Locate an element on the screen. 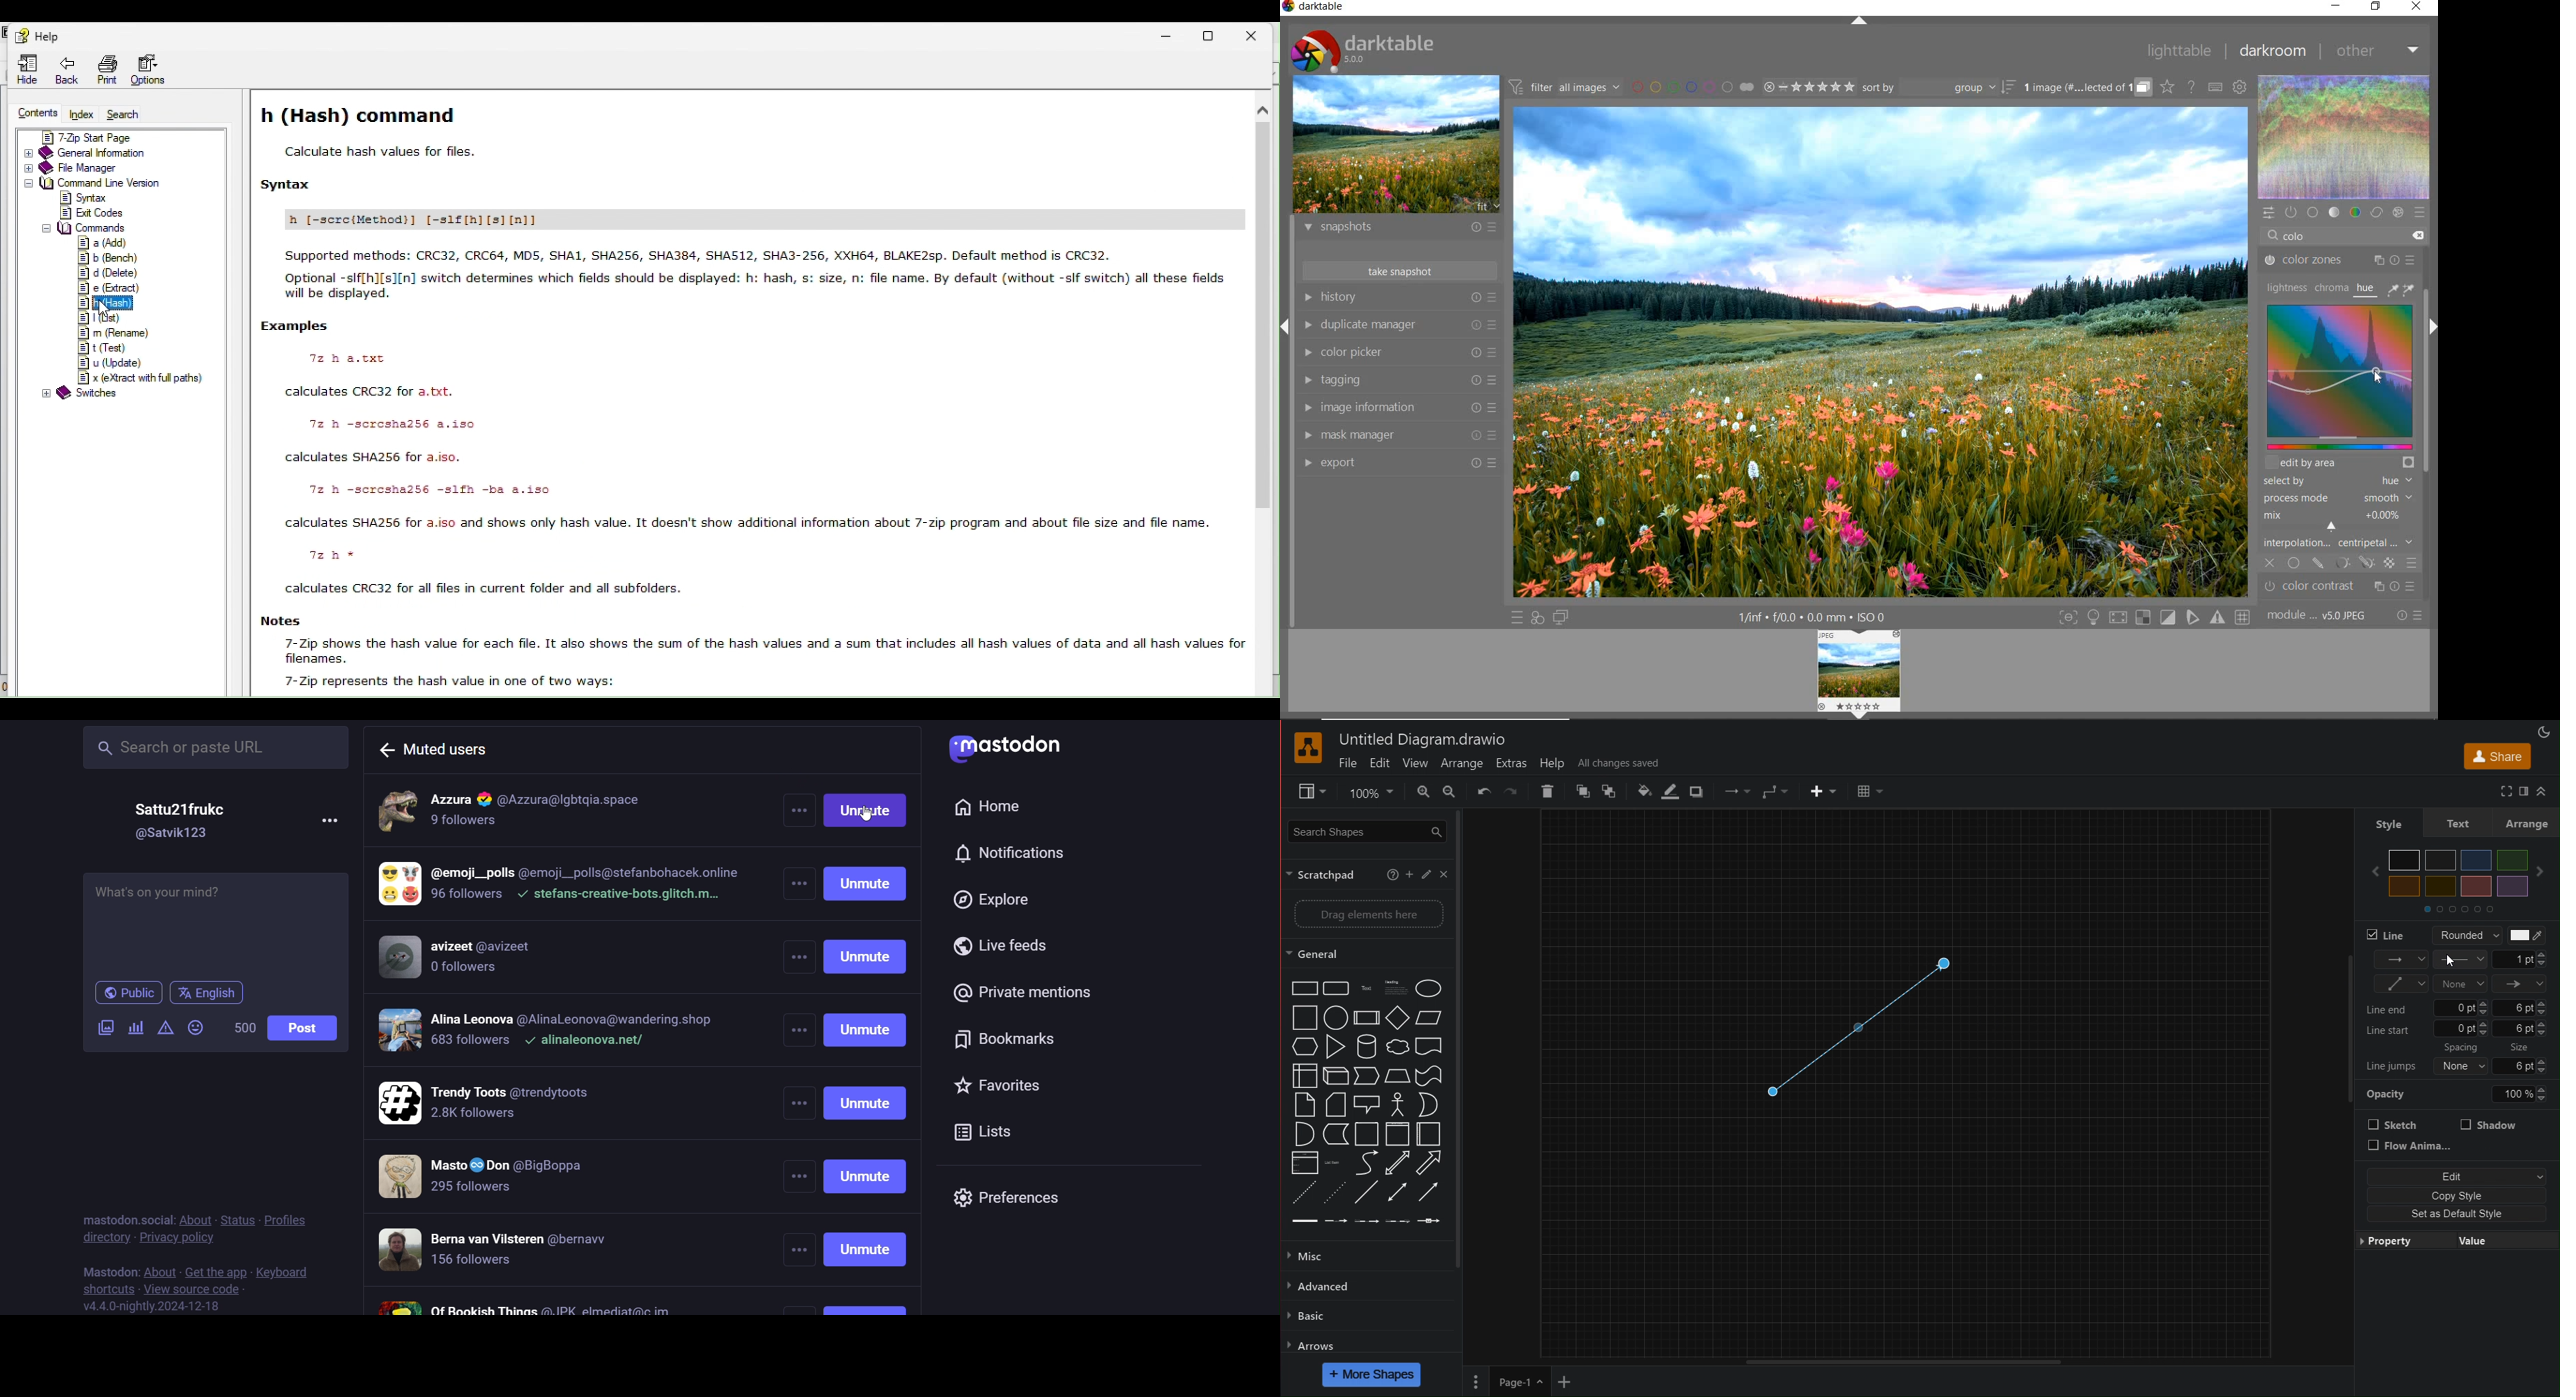  mastodon social is located at coordinates (129, 1217).